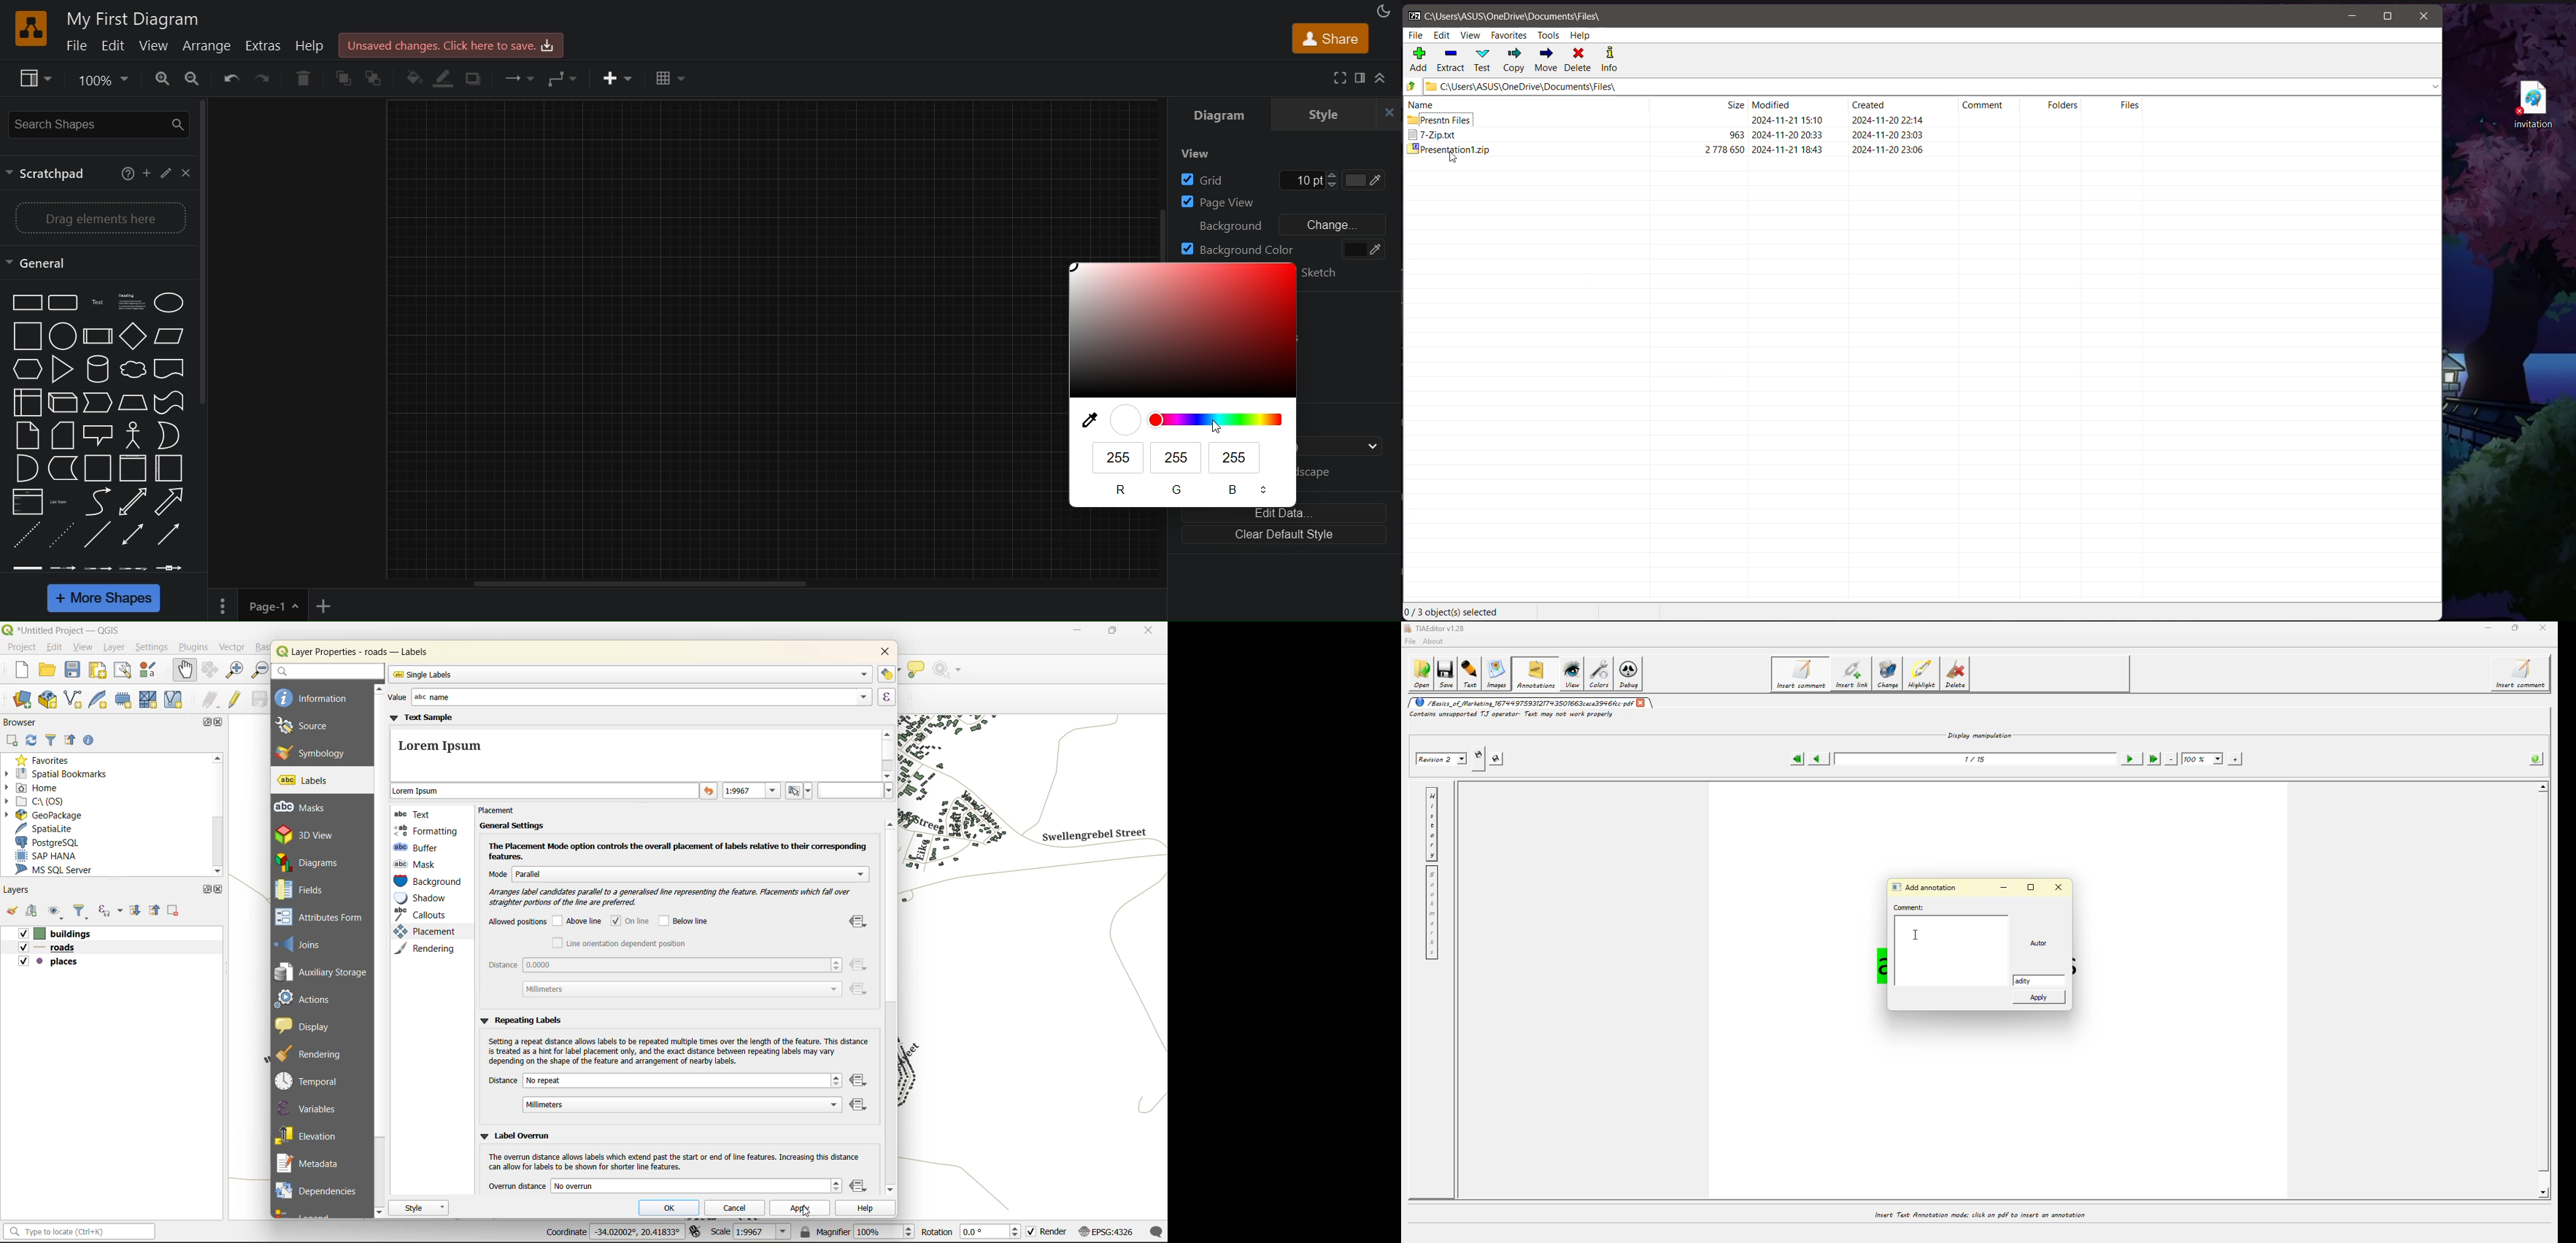 This screenshot has height=1260, width=2576. What do you see at coordinates (110, 911) in the screenshot?
I see `filter by expression` at bounding box center [110, 911].